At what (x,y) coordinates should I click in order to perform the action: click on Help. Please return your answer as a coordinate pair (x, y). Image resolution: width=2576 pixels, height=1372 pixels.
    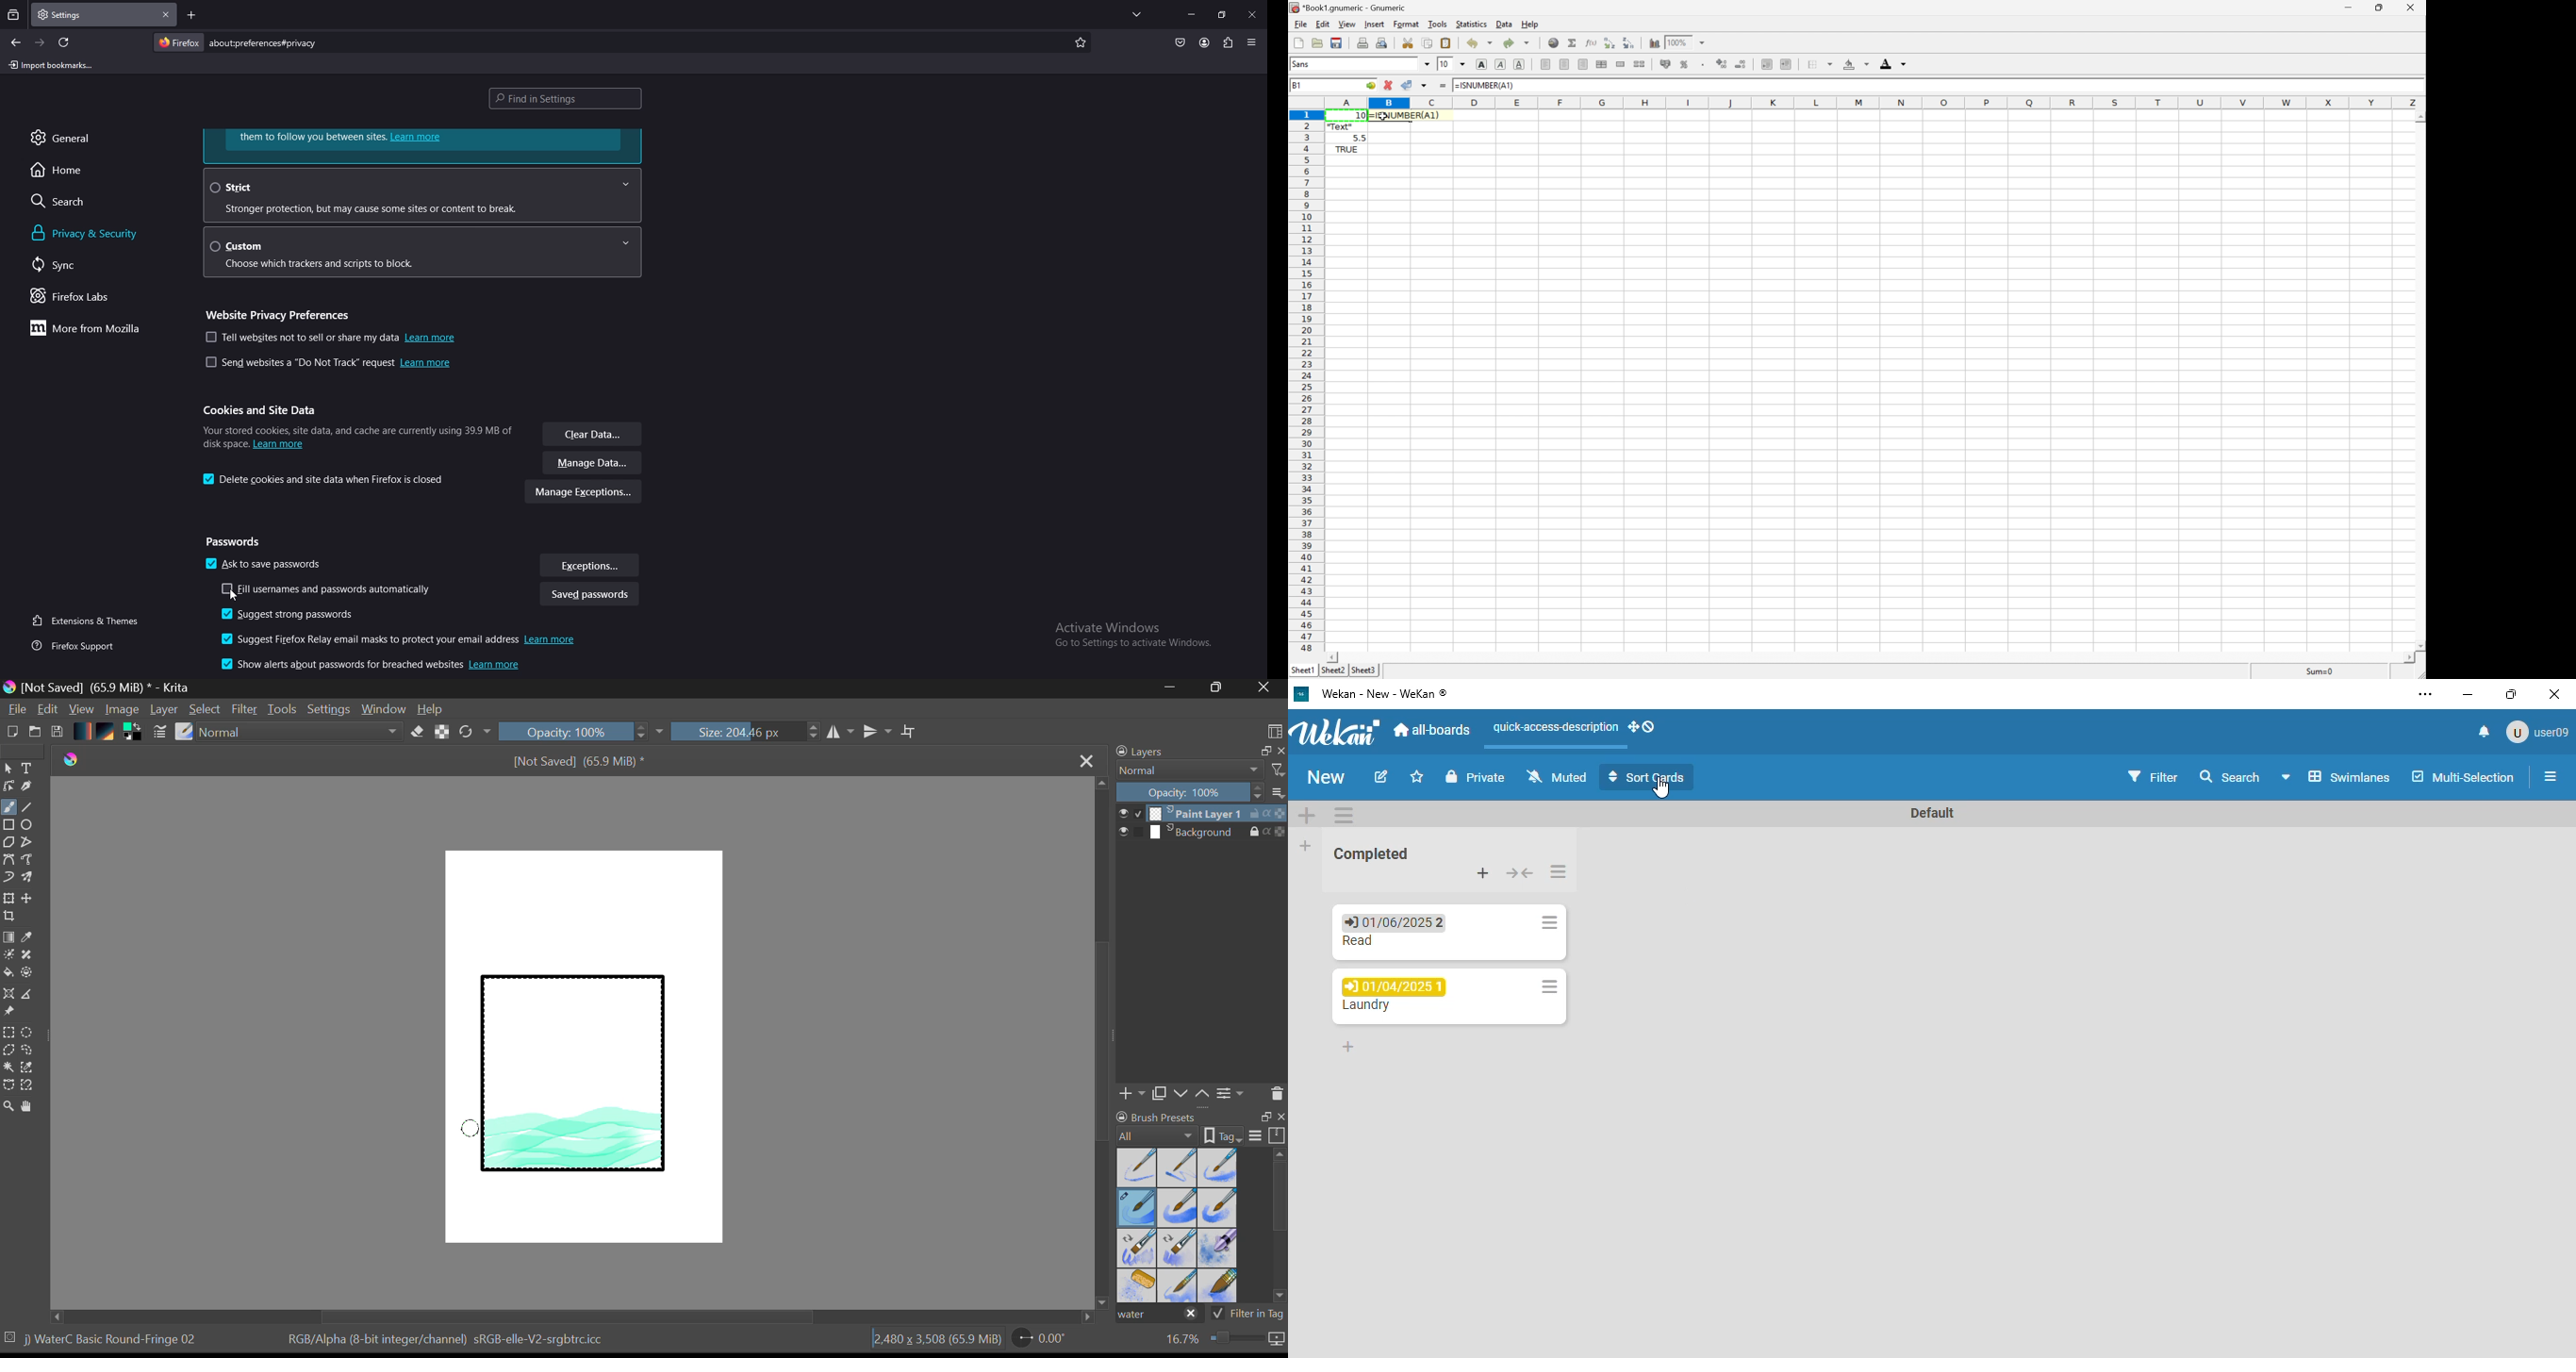
    Looking at the image, I should click on (1532, 24).